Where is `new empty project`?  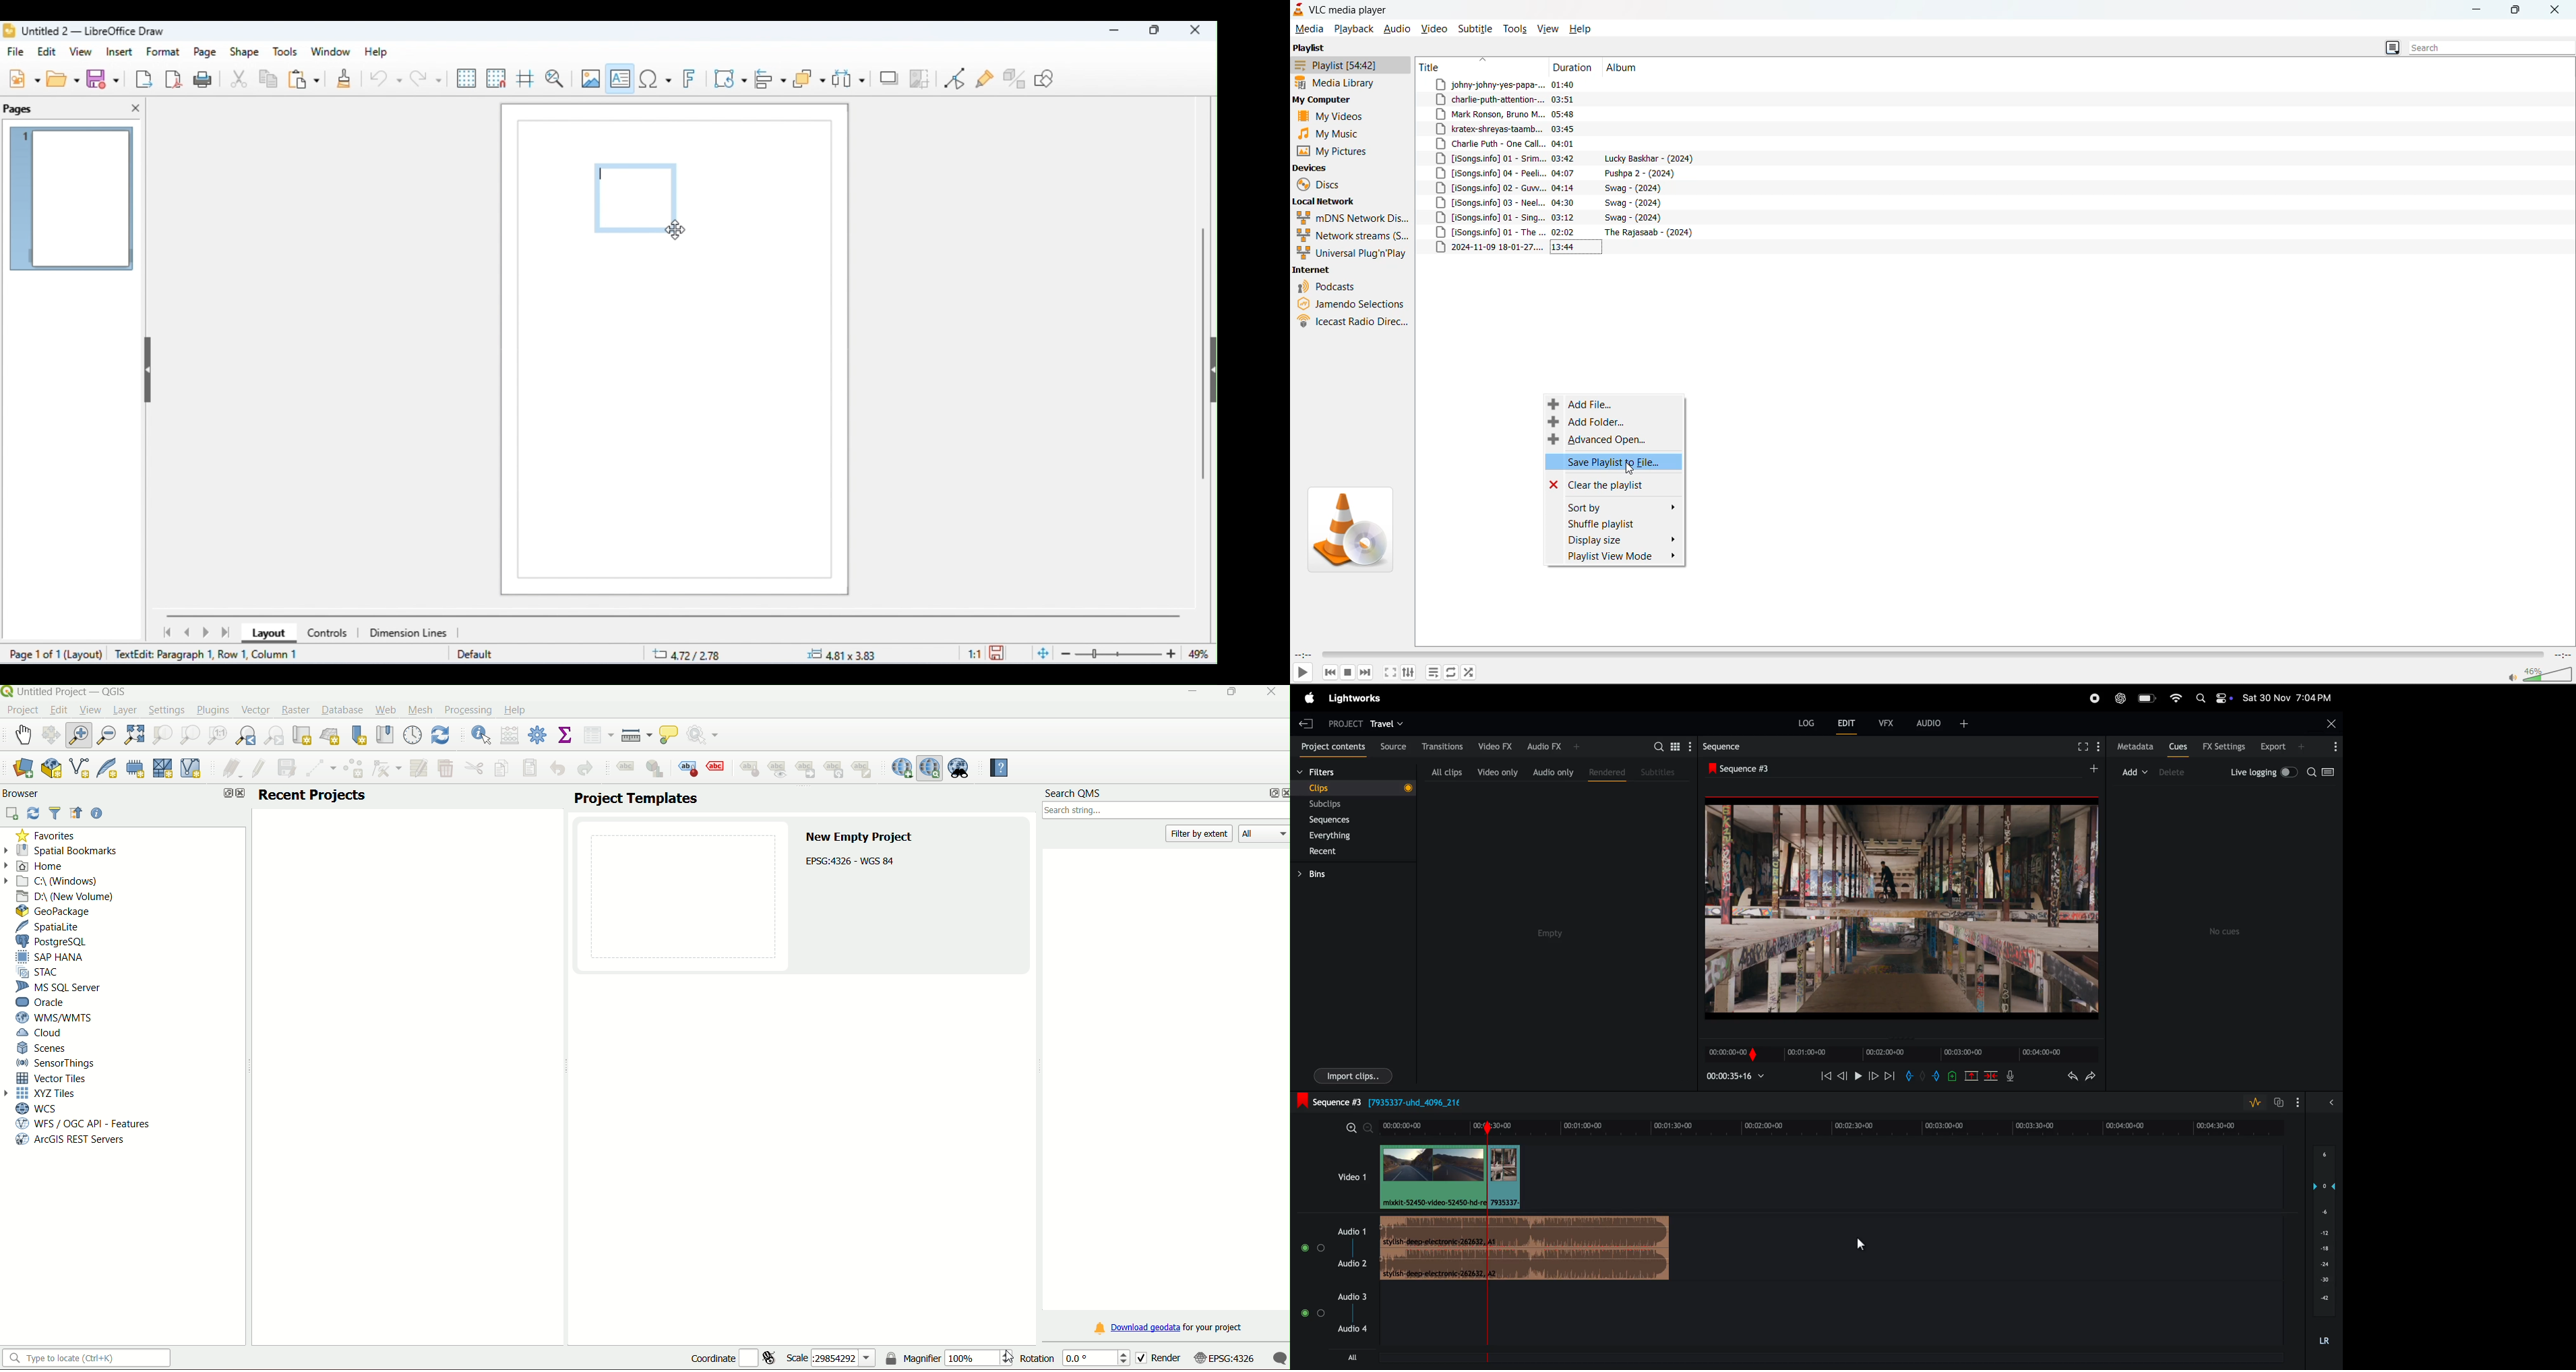 new empty project is located at coordinates (861, 837).